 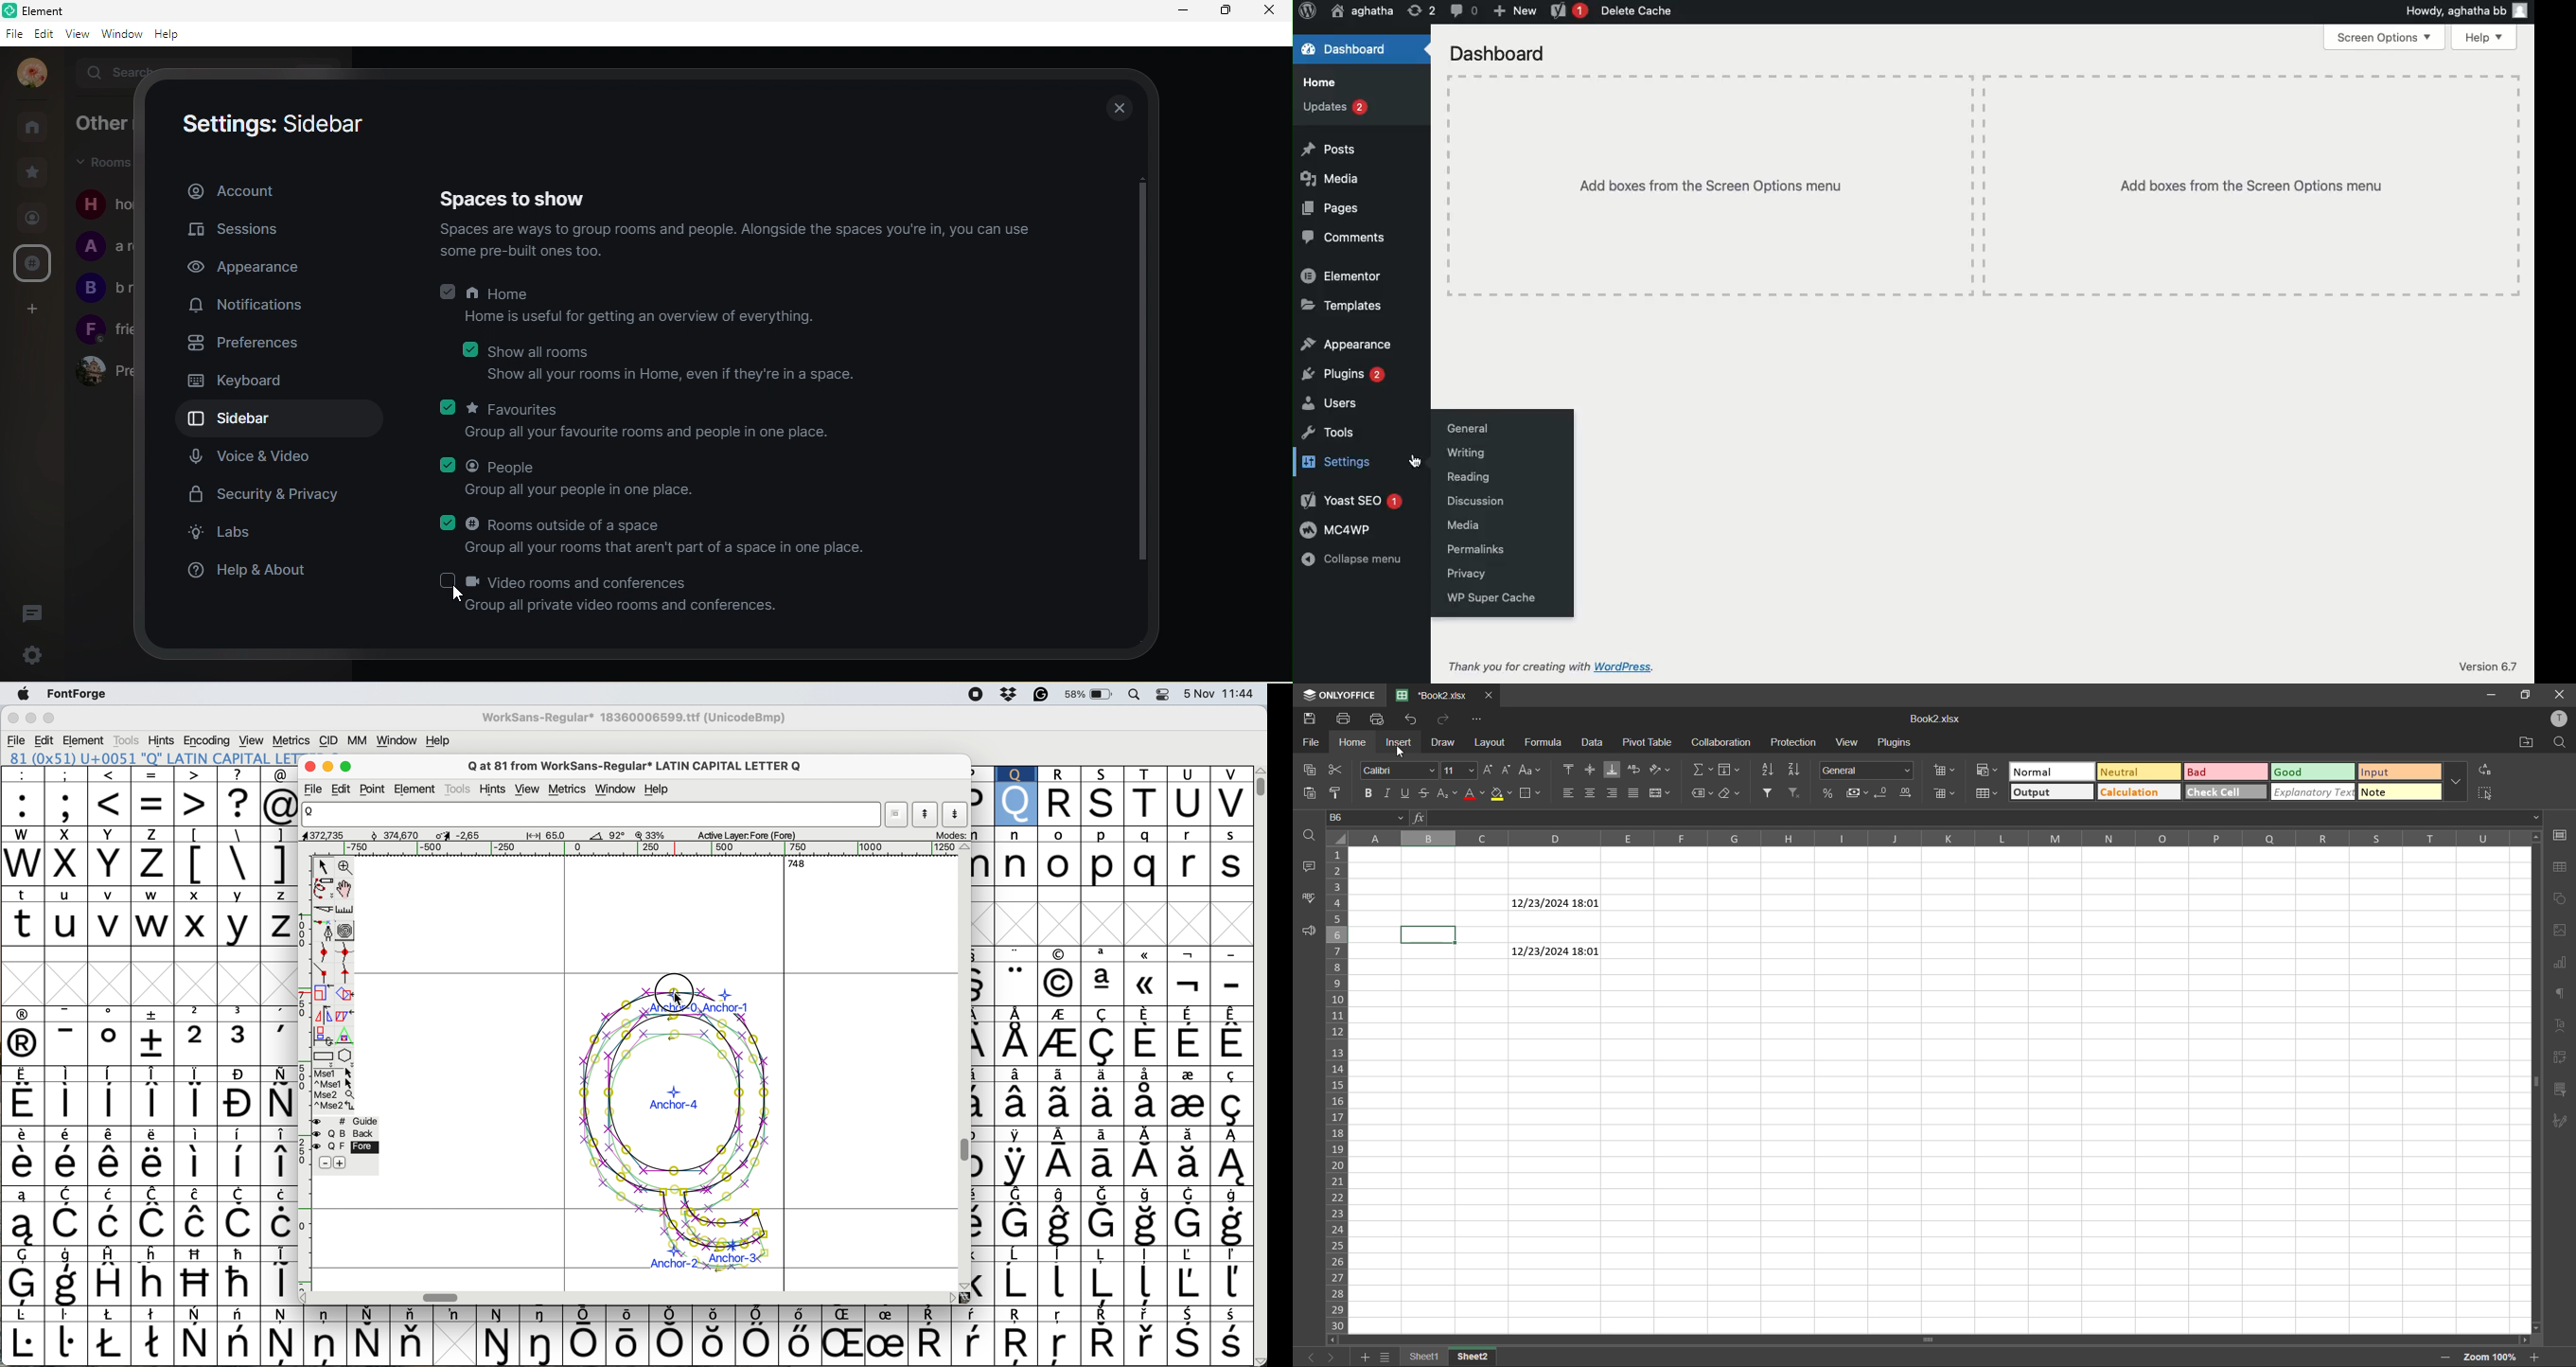 I want to click on paragraph, so click(x=2561, y=996).